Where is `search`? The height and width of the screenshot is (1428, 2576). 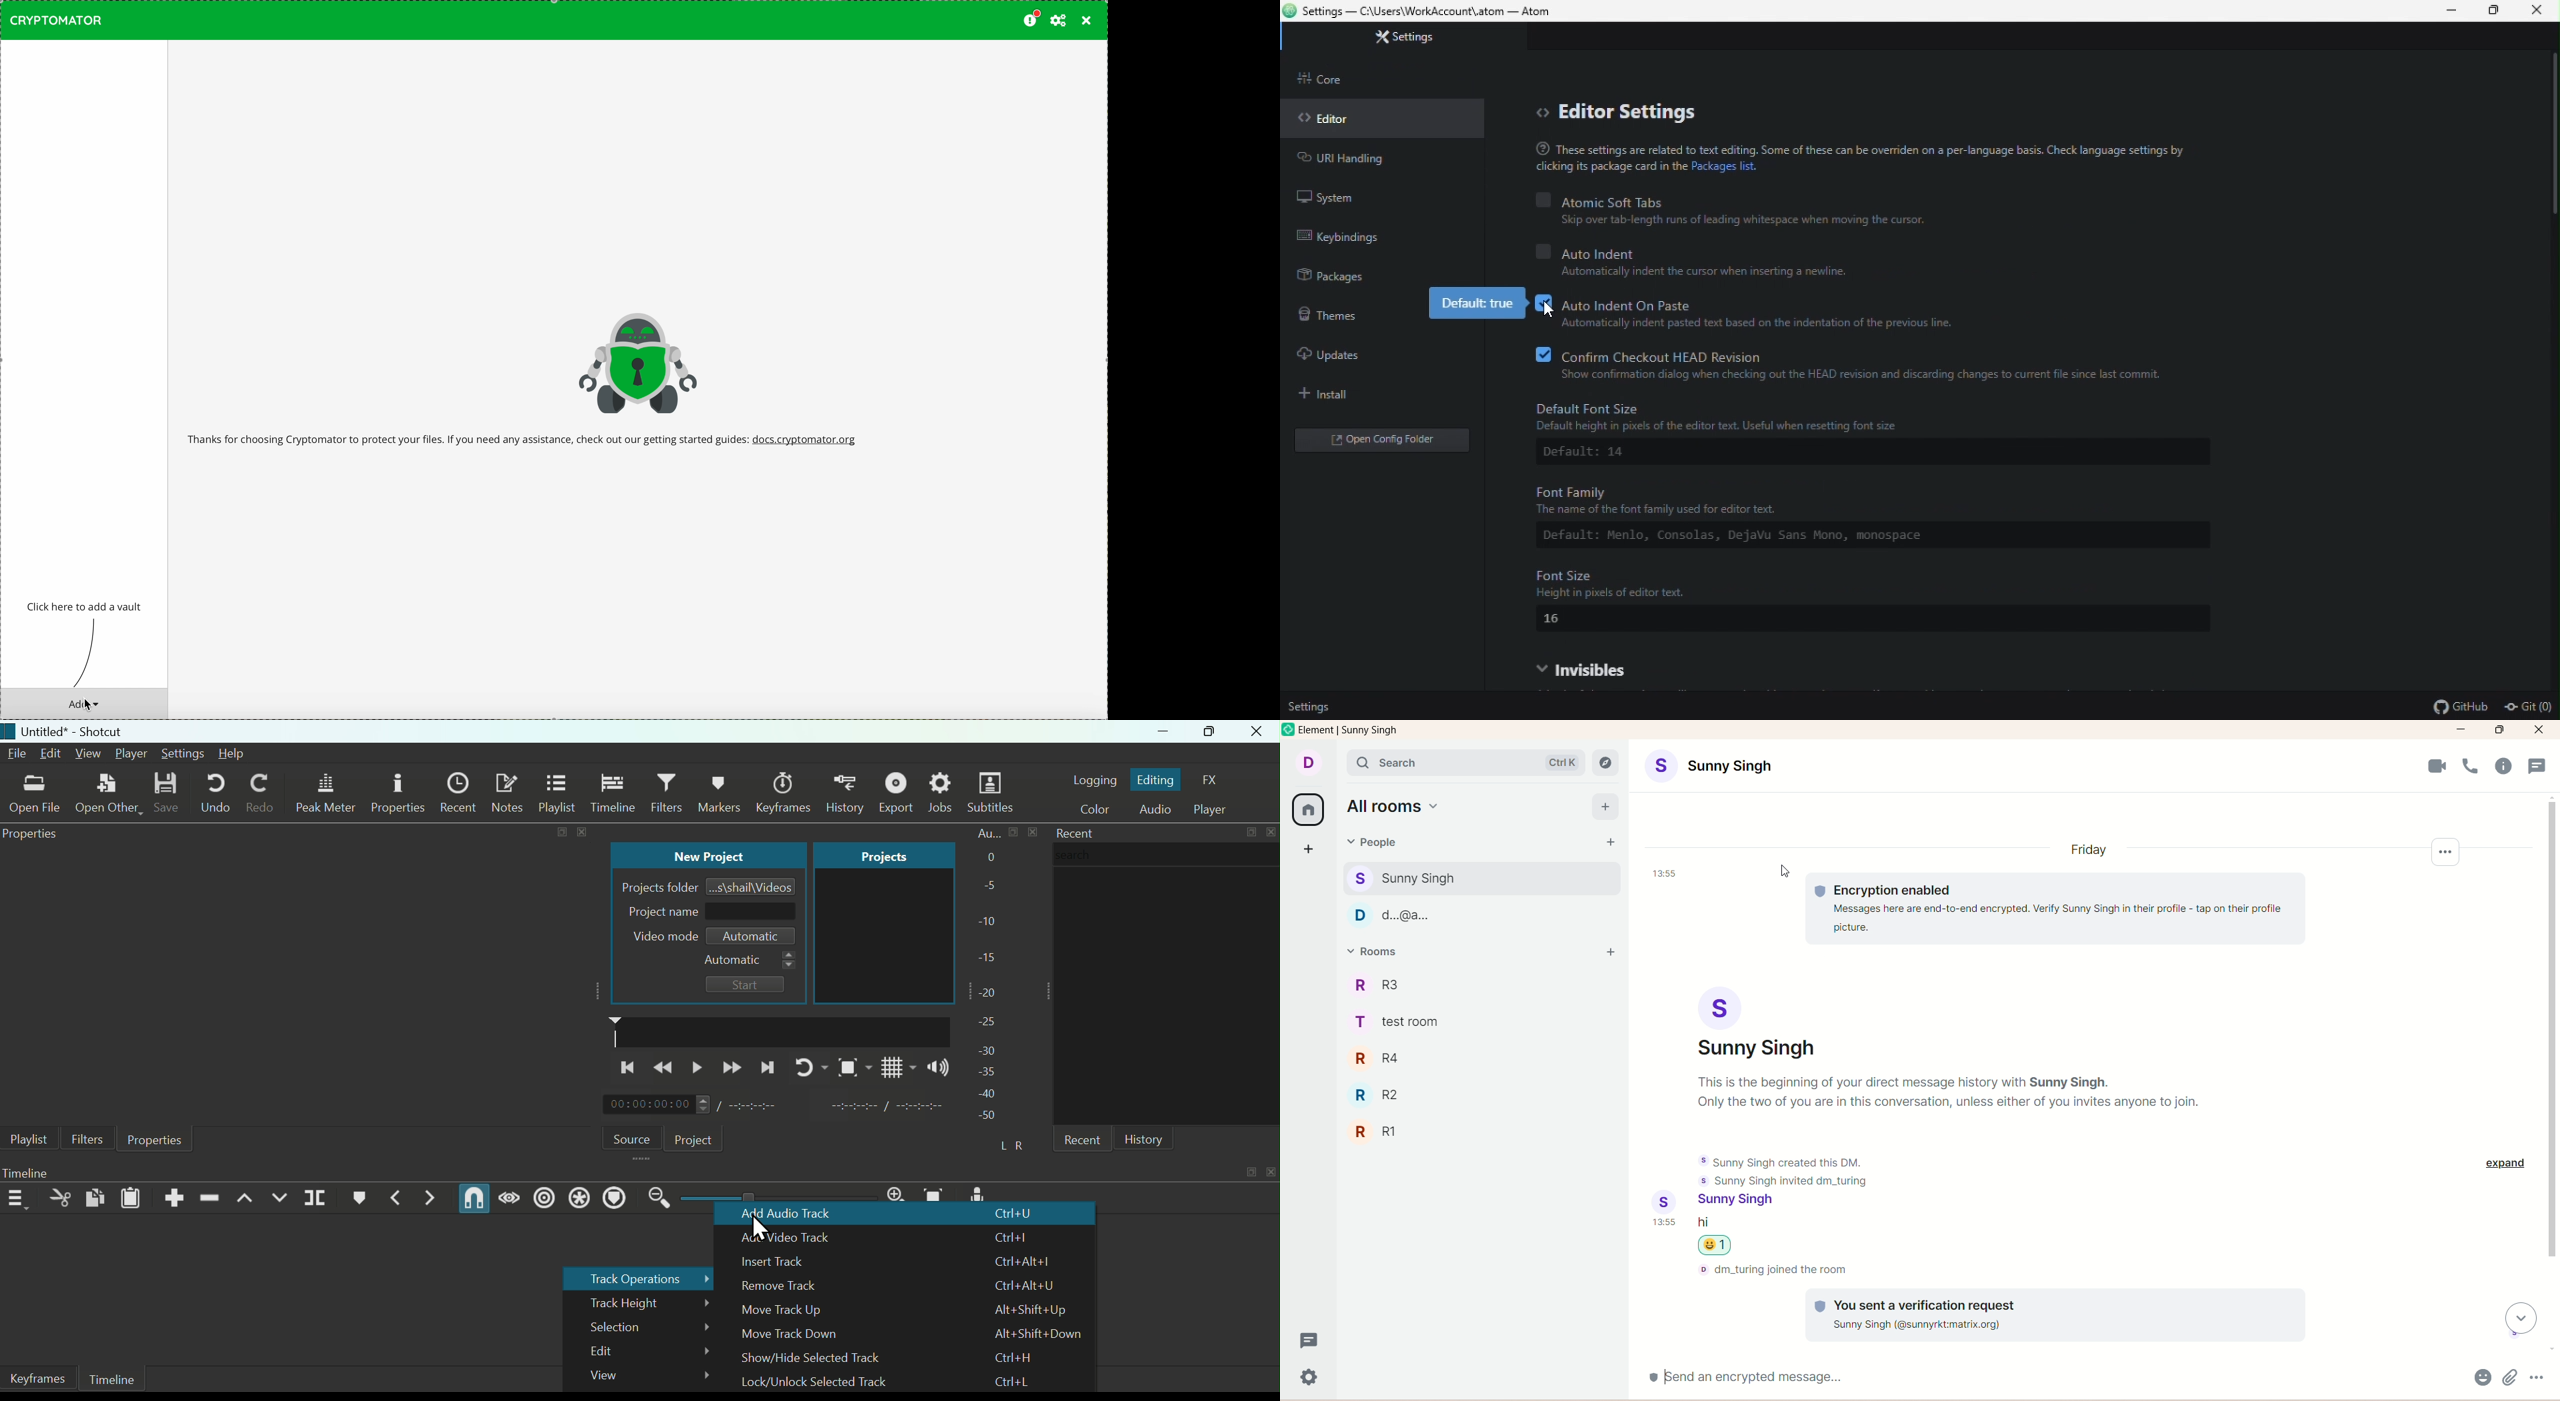
search is located at coordinates (1166, 854).